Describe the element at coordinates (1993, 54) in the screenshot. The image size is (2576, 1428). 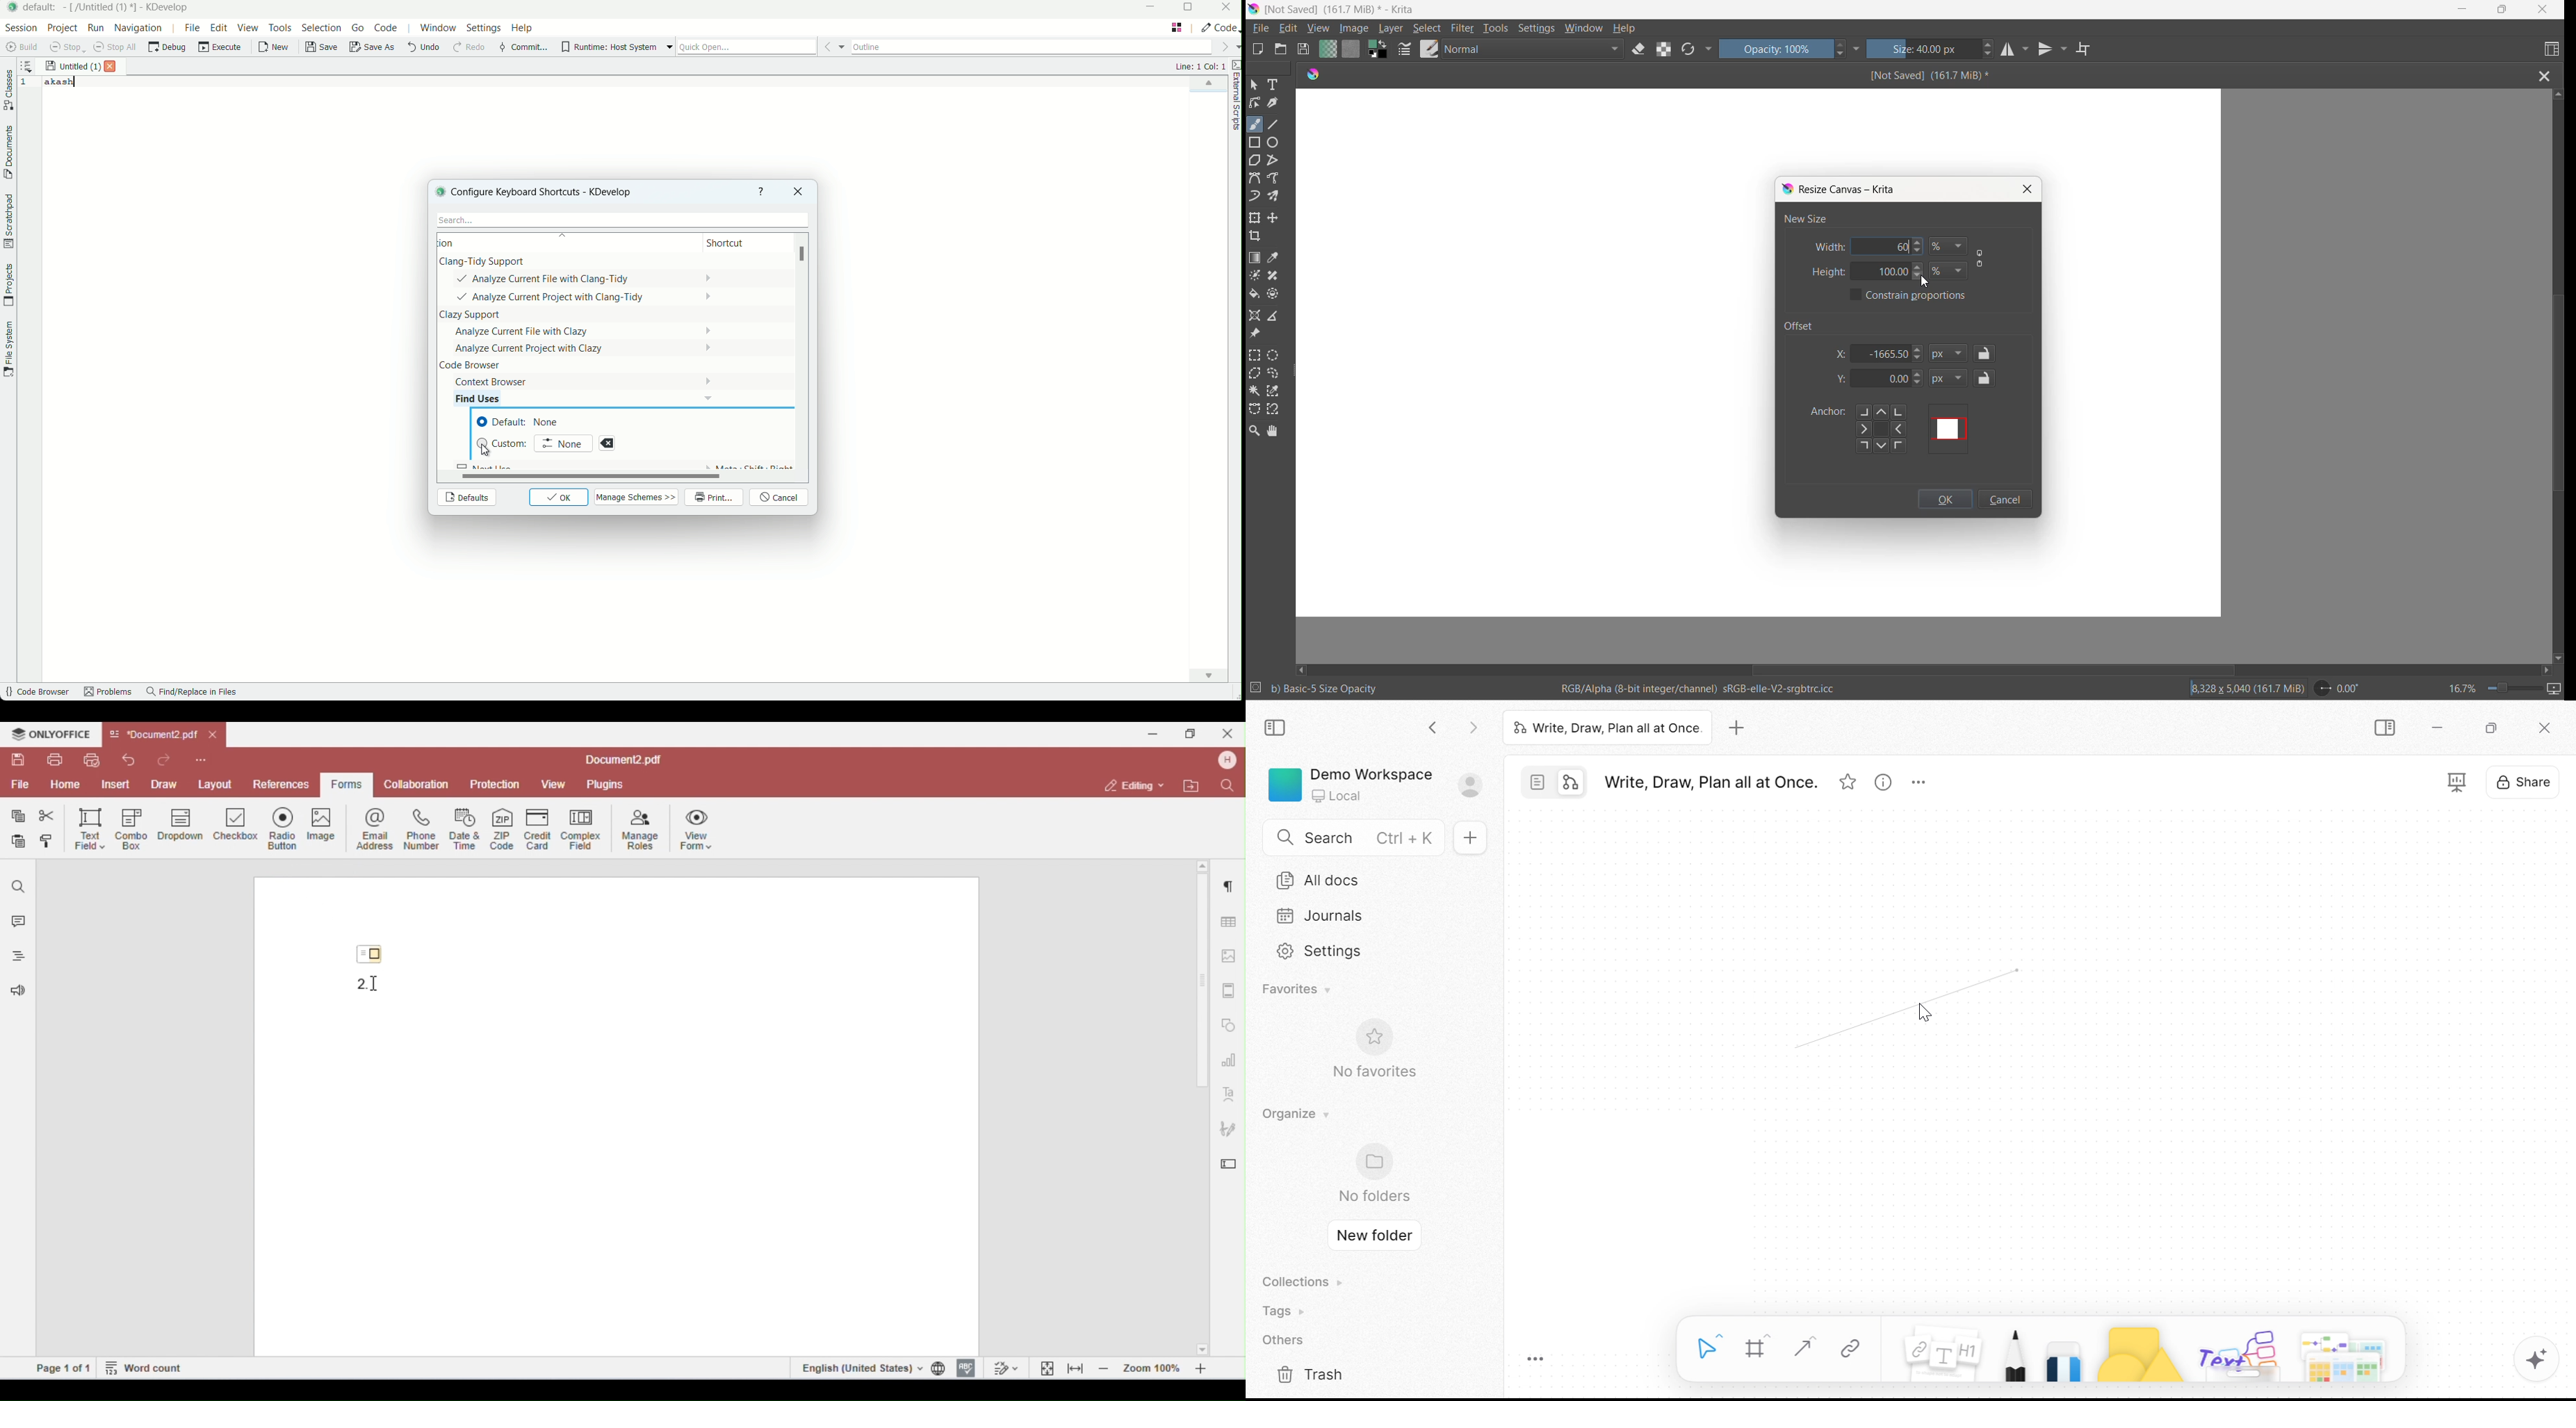
I see `decrement size` at that location.